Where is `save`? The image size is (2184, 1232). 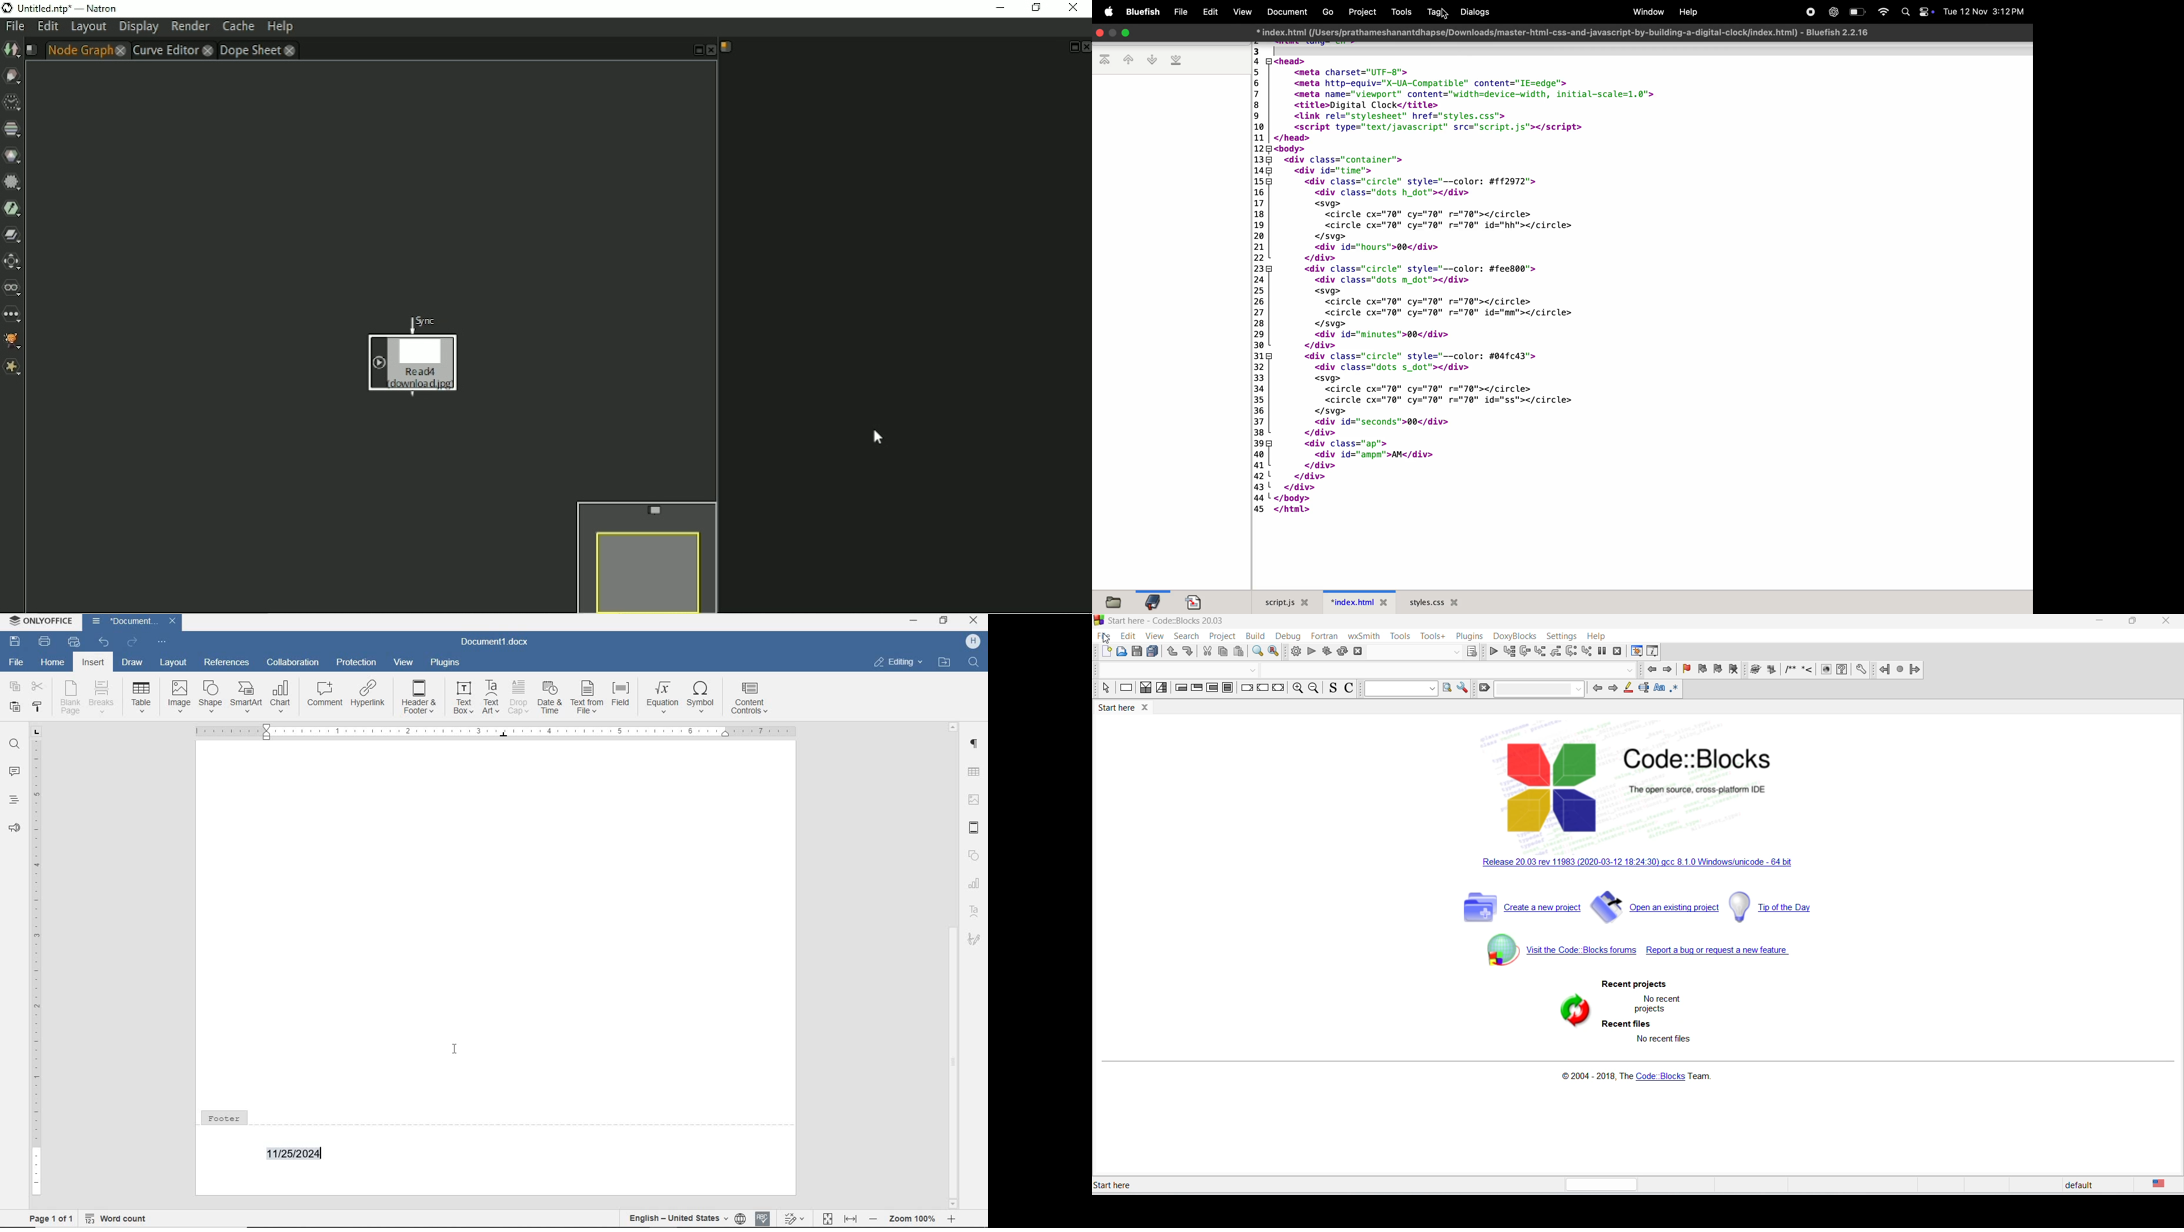
save is located at coordinates (14, 641).